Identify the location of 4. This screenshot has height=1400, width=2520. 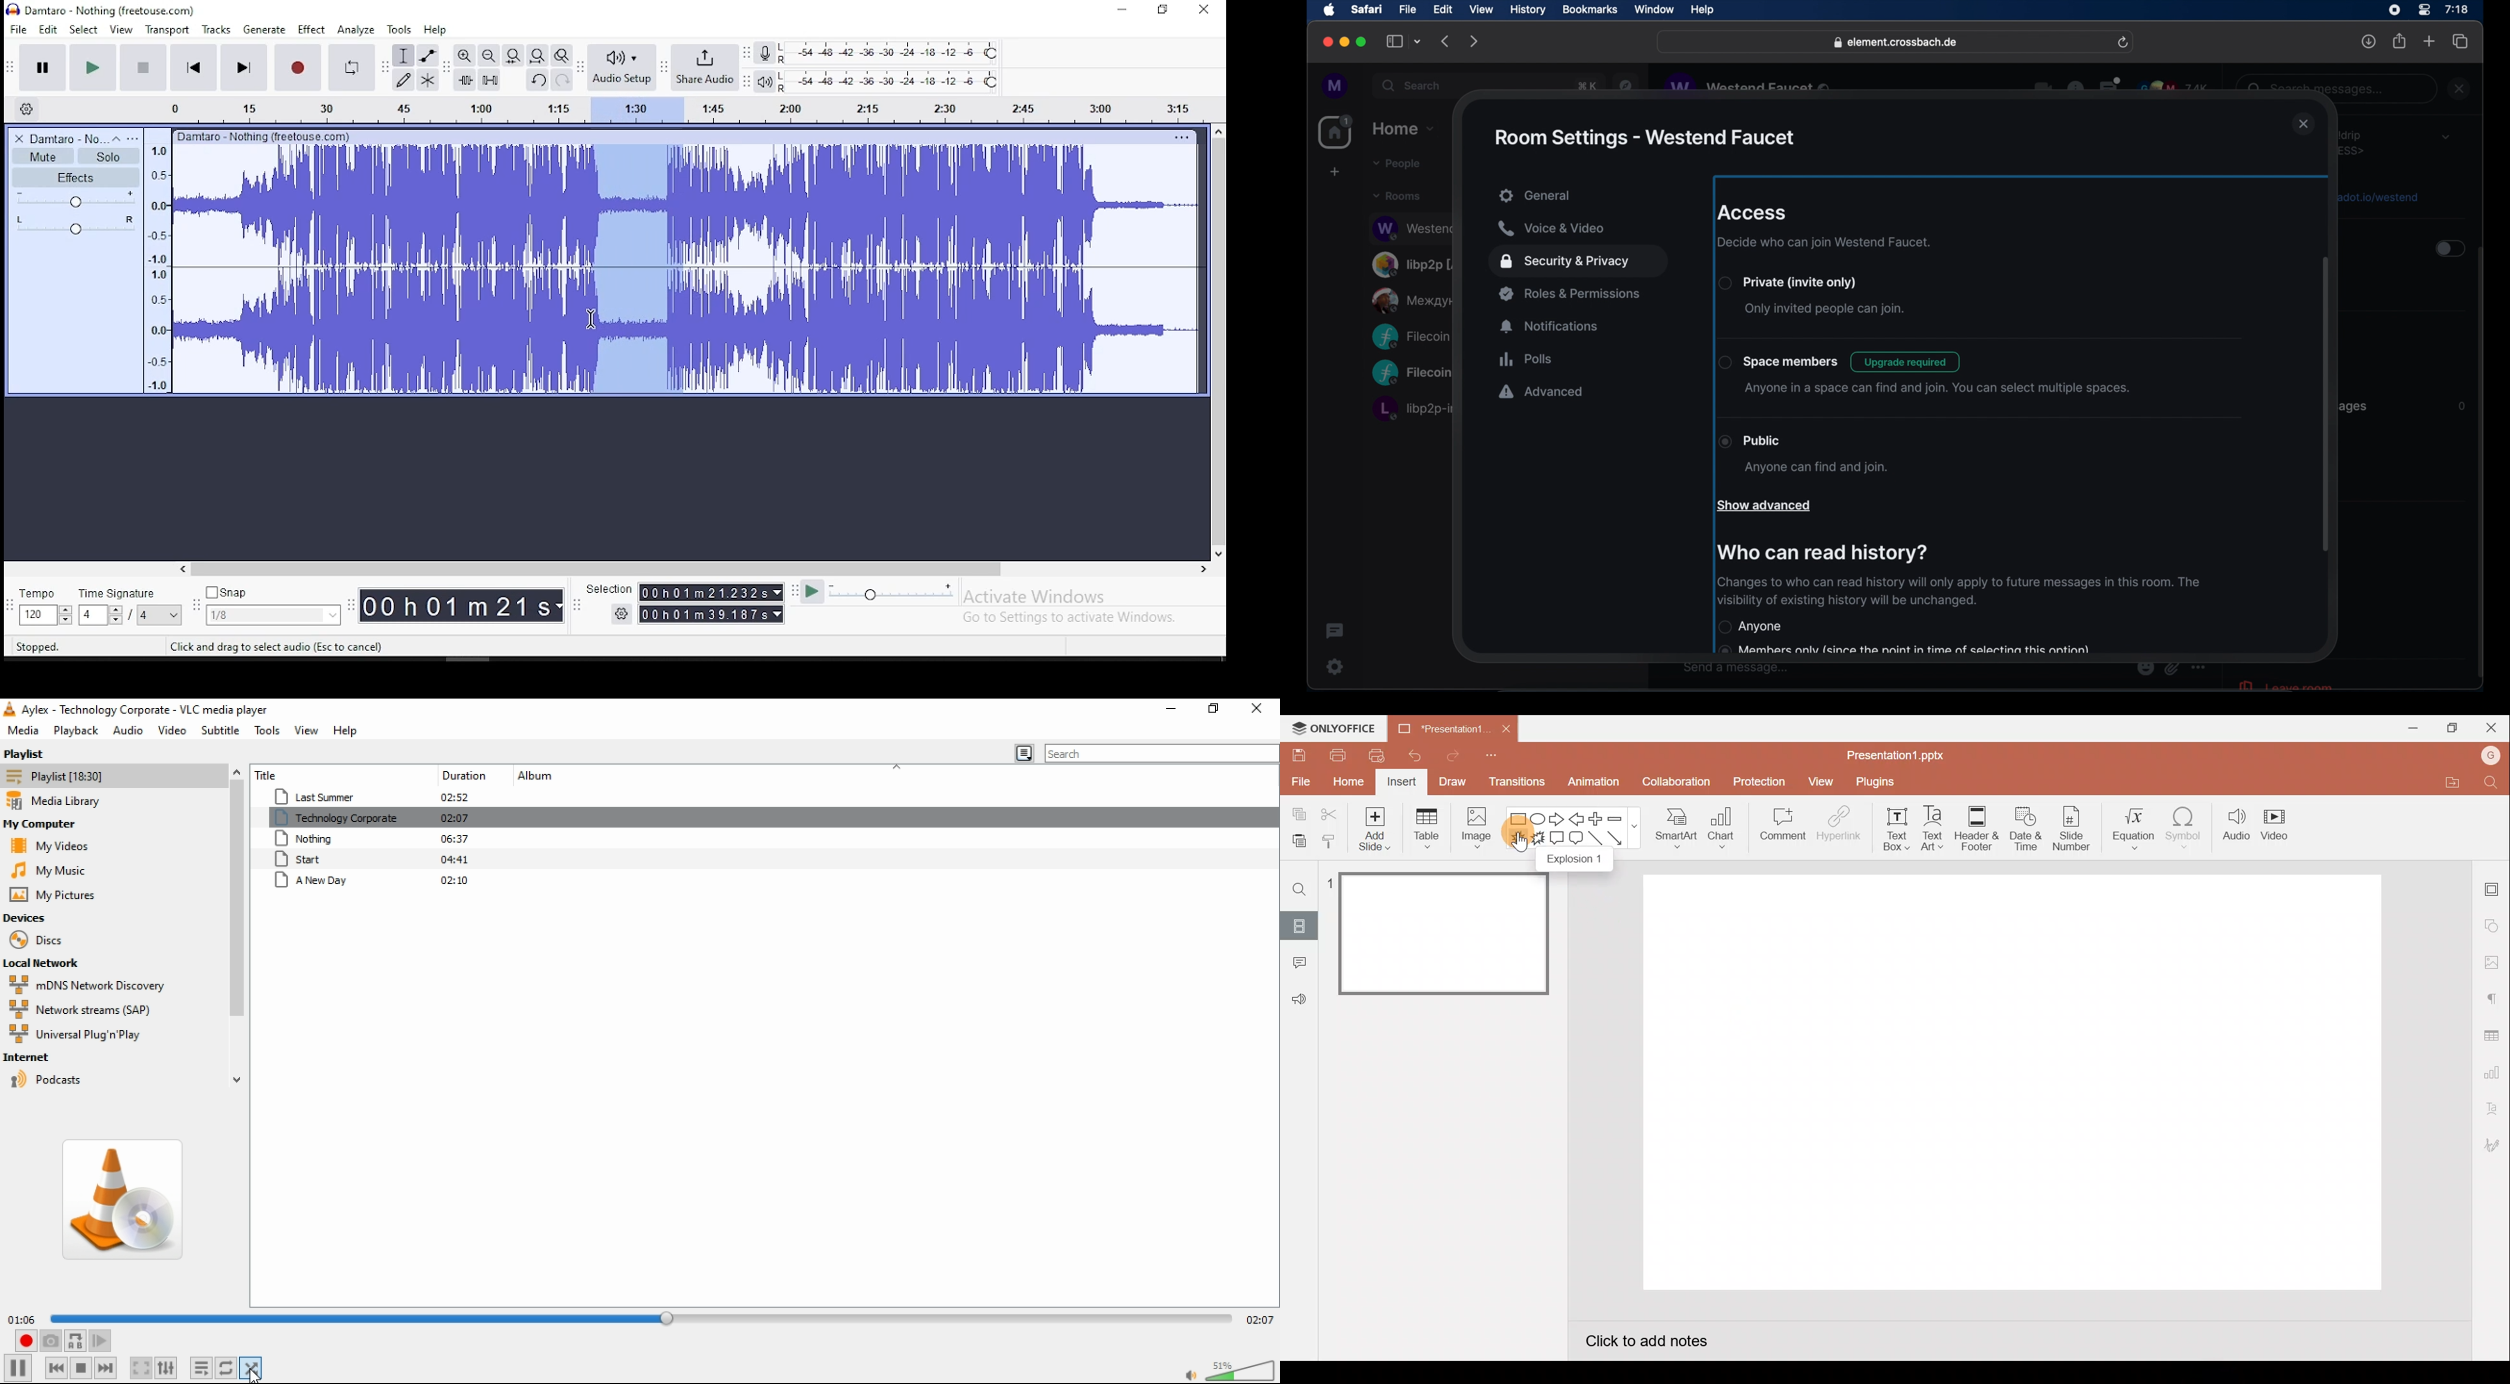
(90, 615).